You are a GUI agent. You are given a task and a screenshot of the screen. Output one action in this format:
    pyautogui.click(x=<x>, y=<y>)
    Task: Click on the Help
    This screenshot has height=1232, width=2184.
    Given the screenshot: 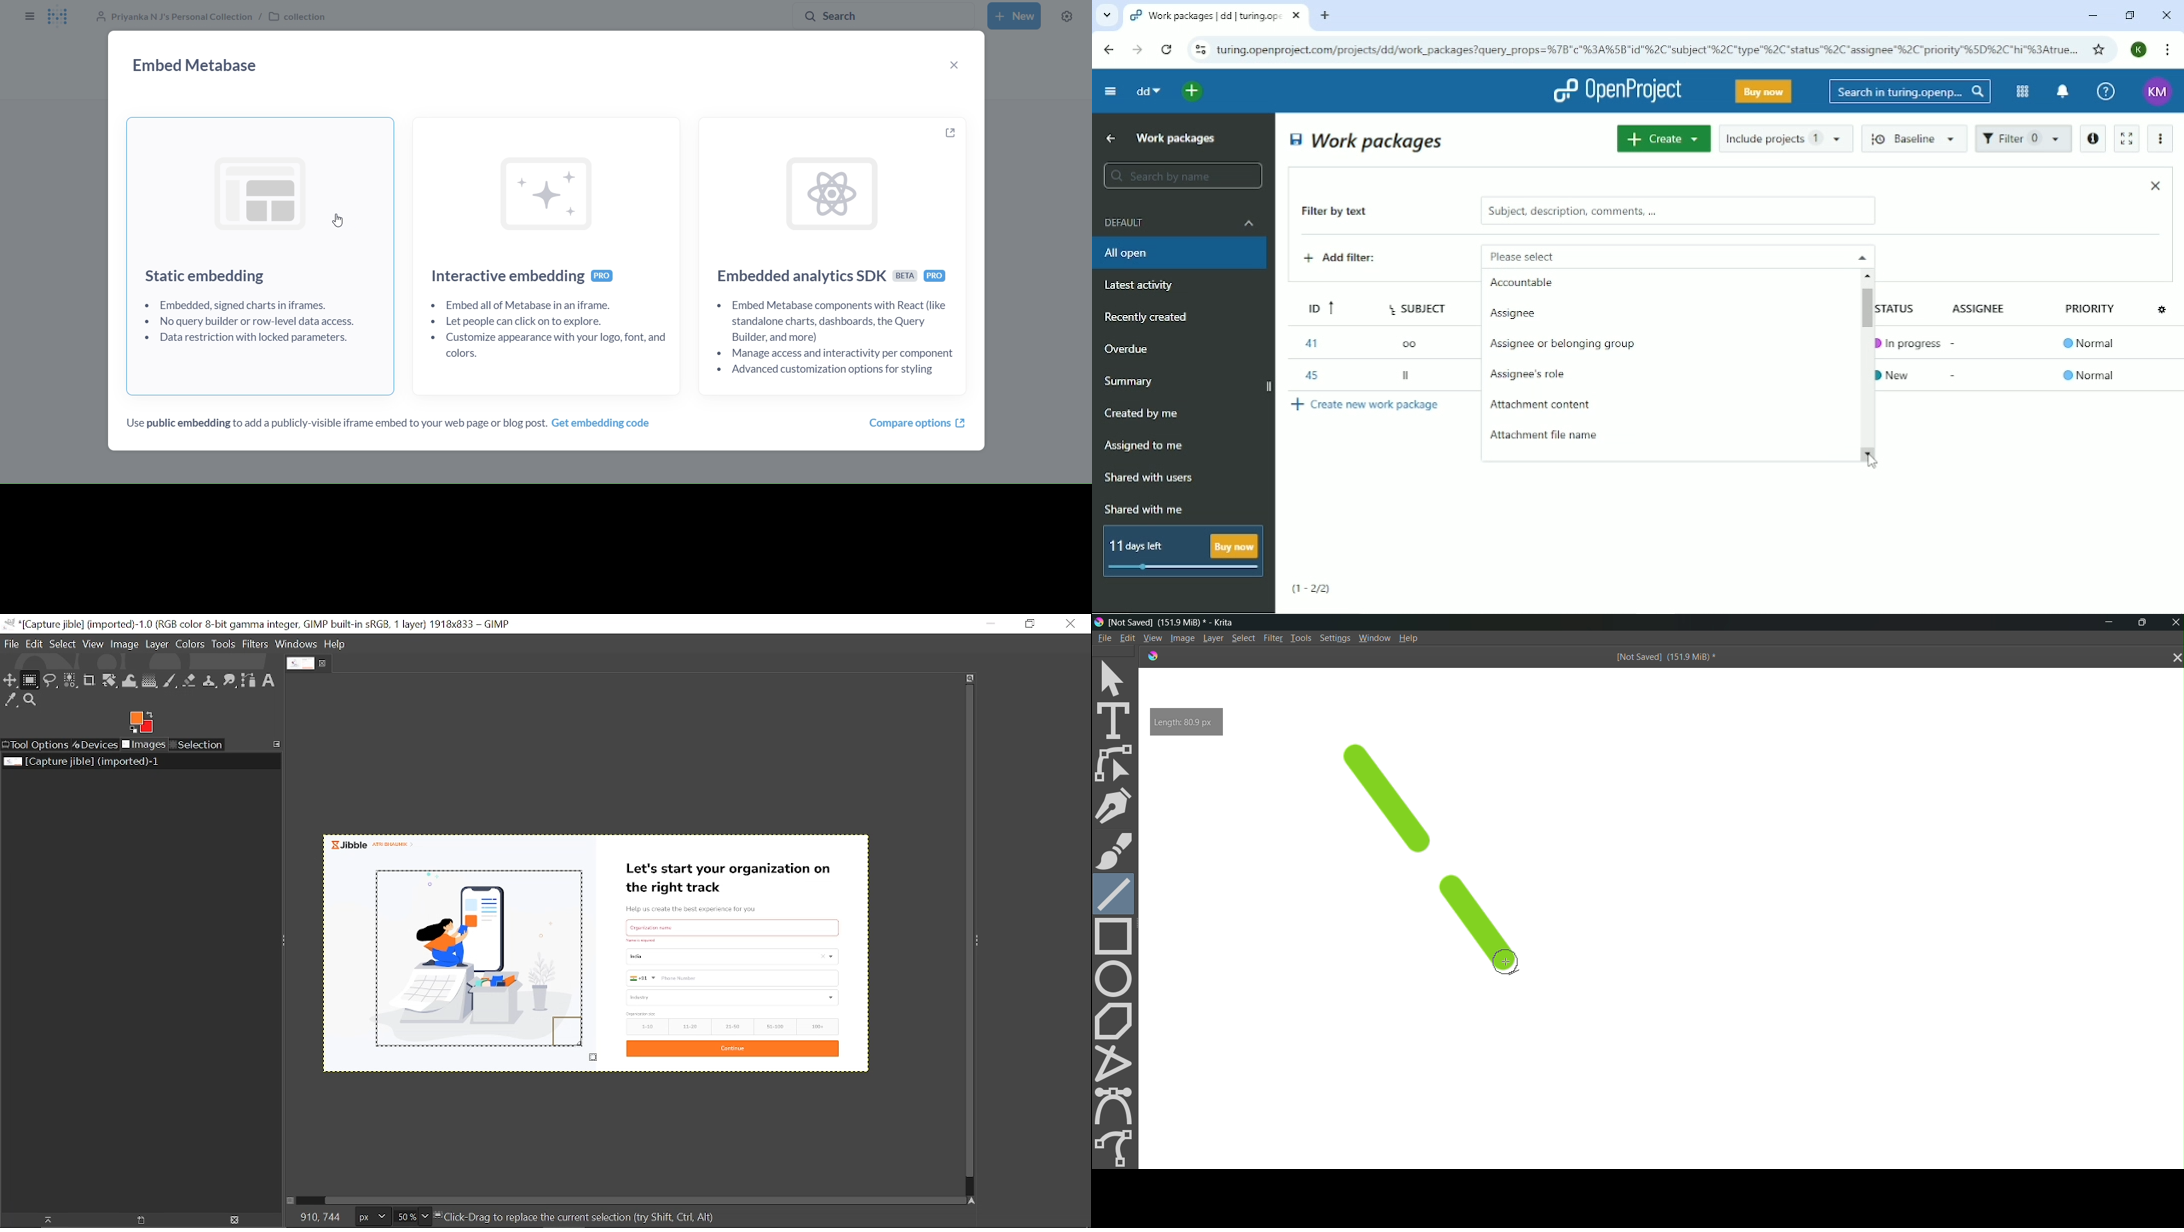 What is the action you would take?
    pyautogui.click(x=2106, y=92)
    